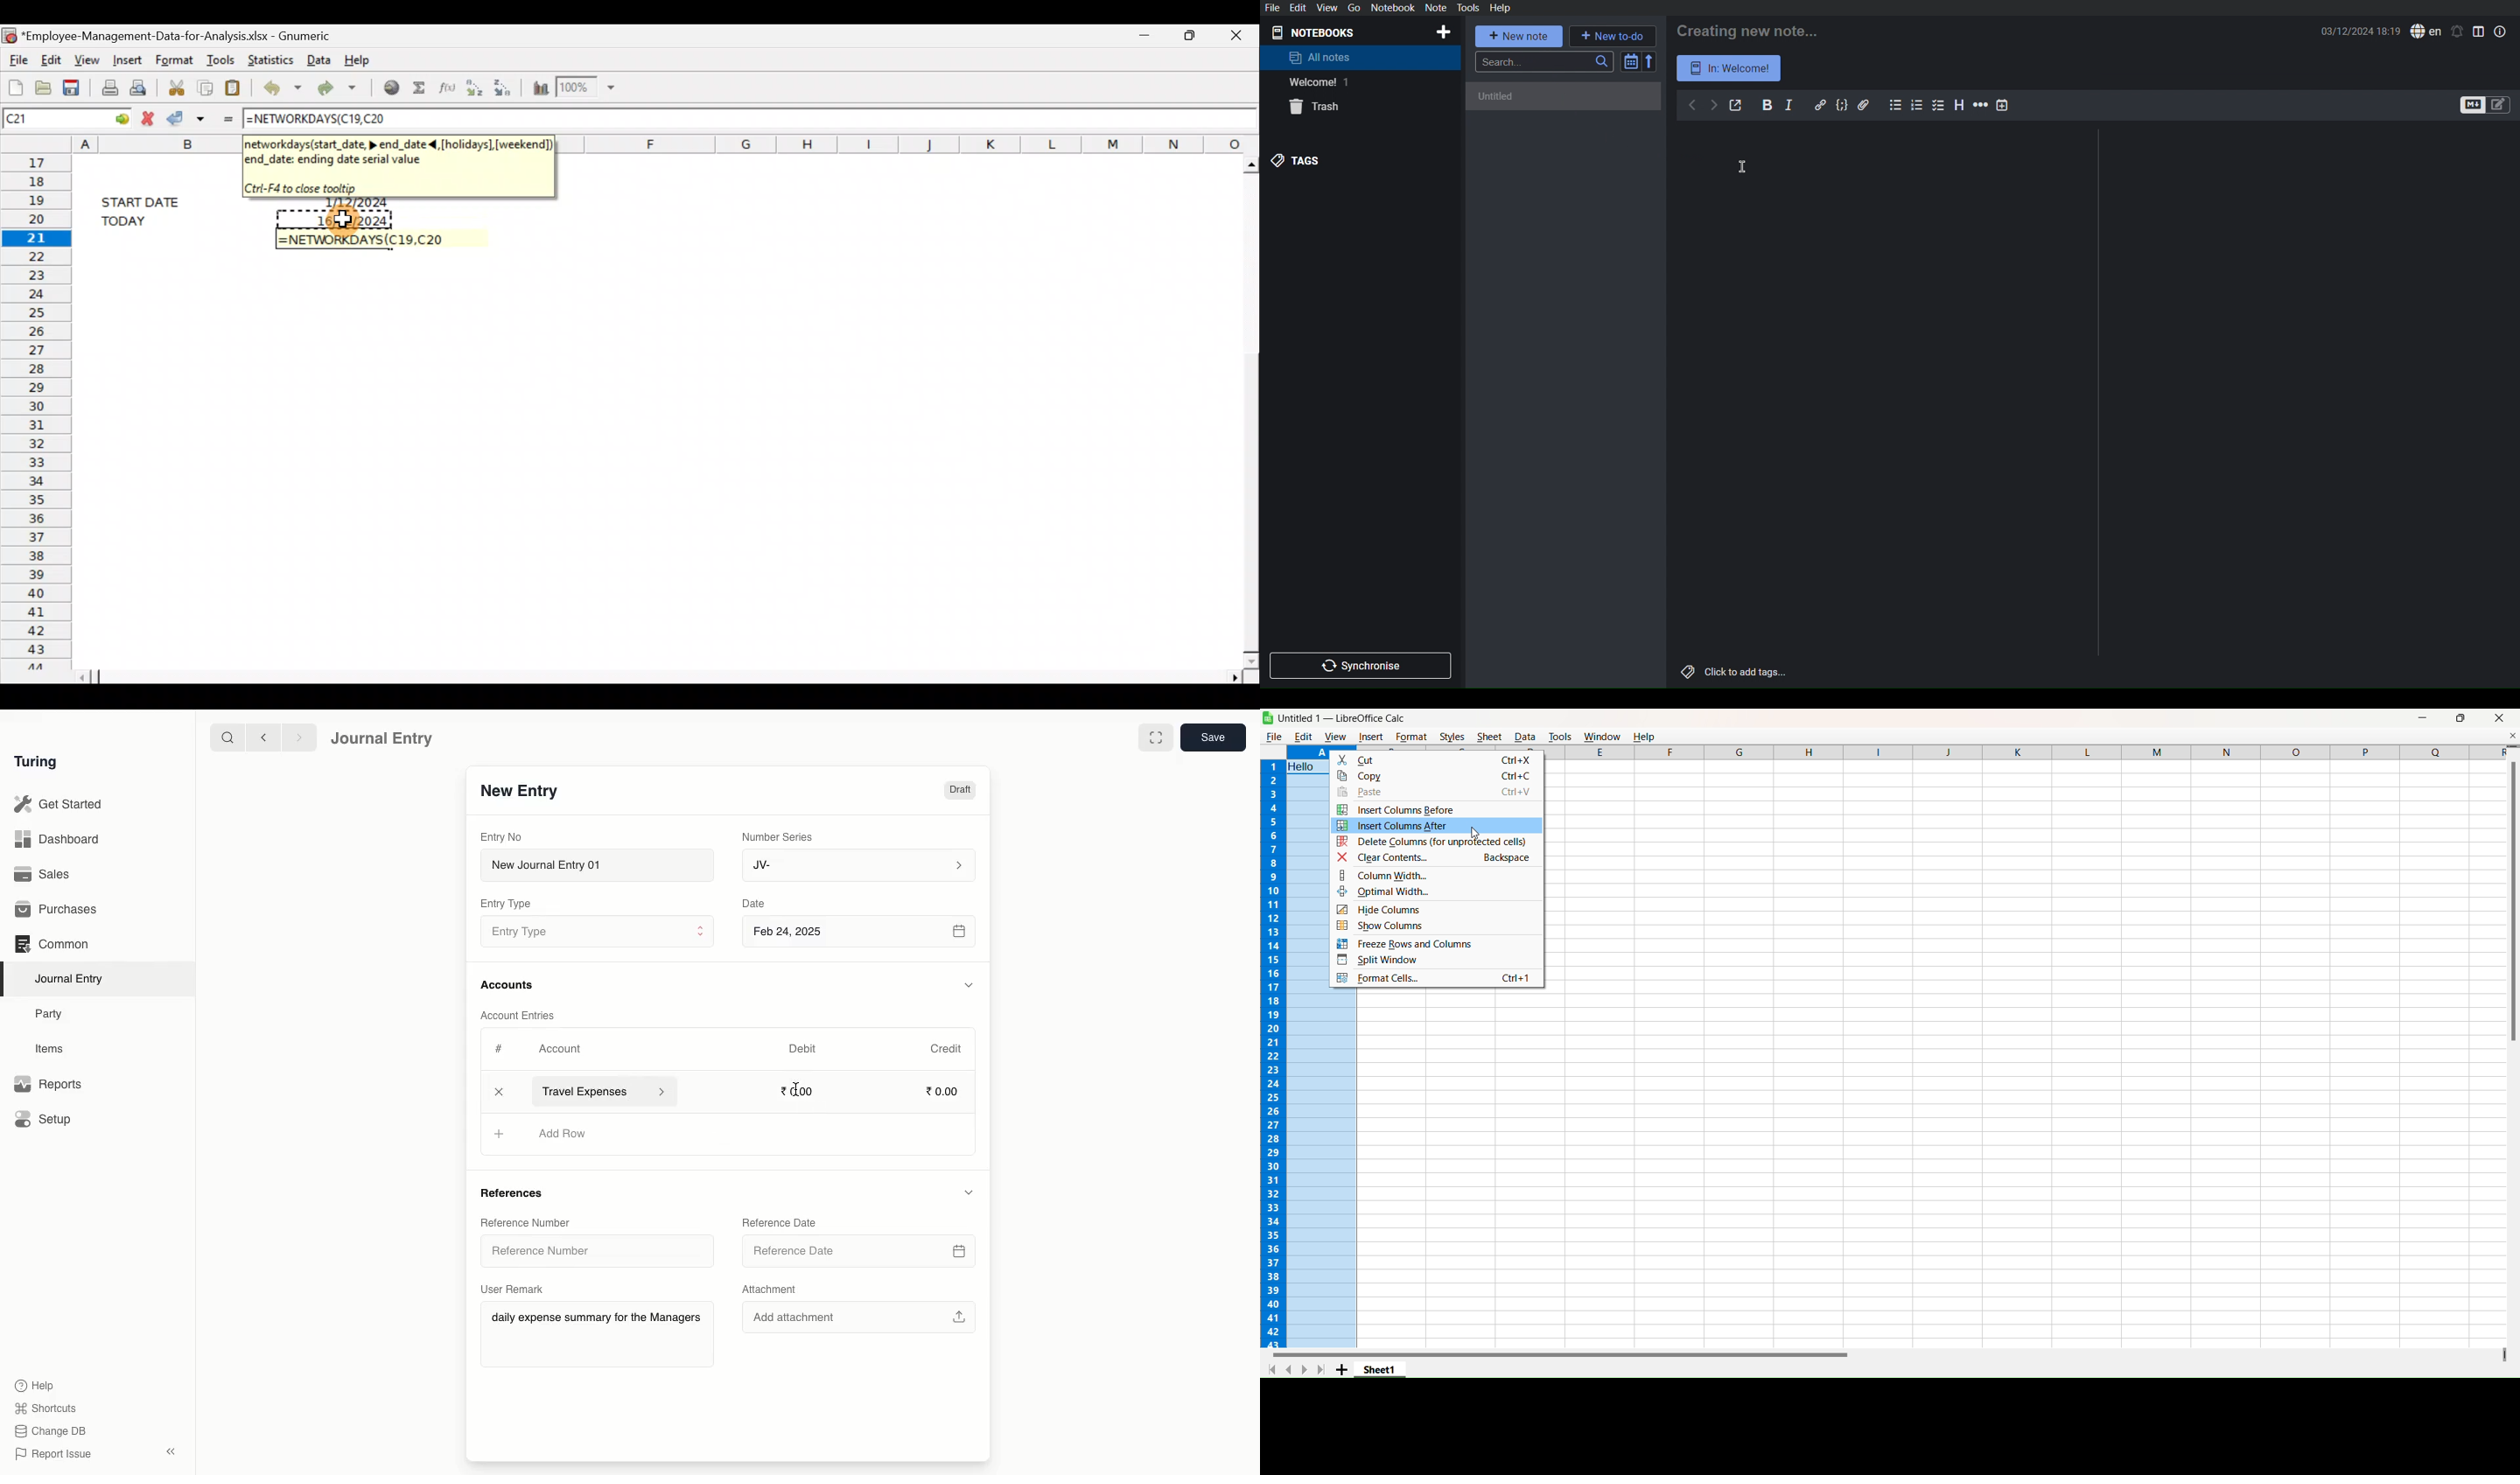 This screenshot has width=2520, height=1484. Describe the element at coordinates (780, 837) in the screenshot. I see `Number Series` at that location.